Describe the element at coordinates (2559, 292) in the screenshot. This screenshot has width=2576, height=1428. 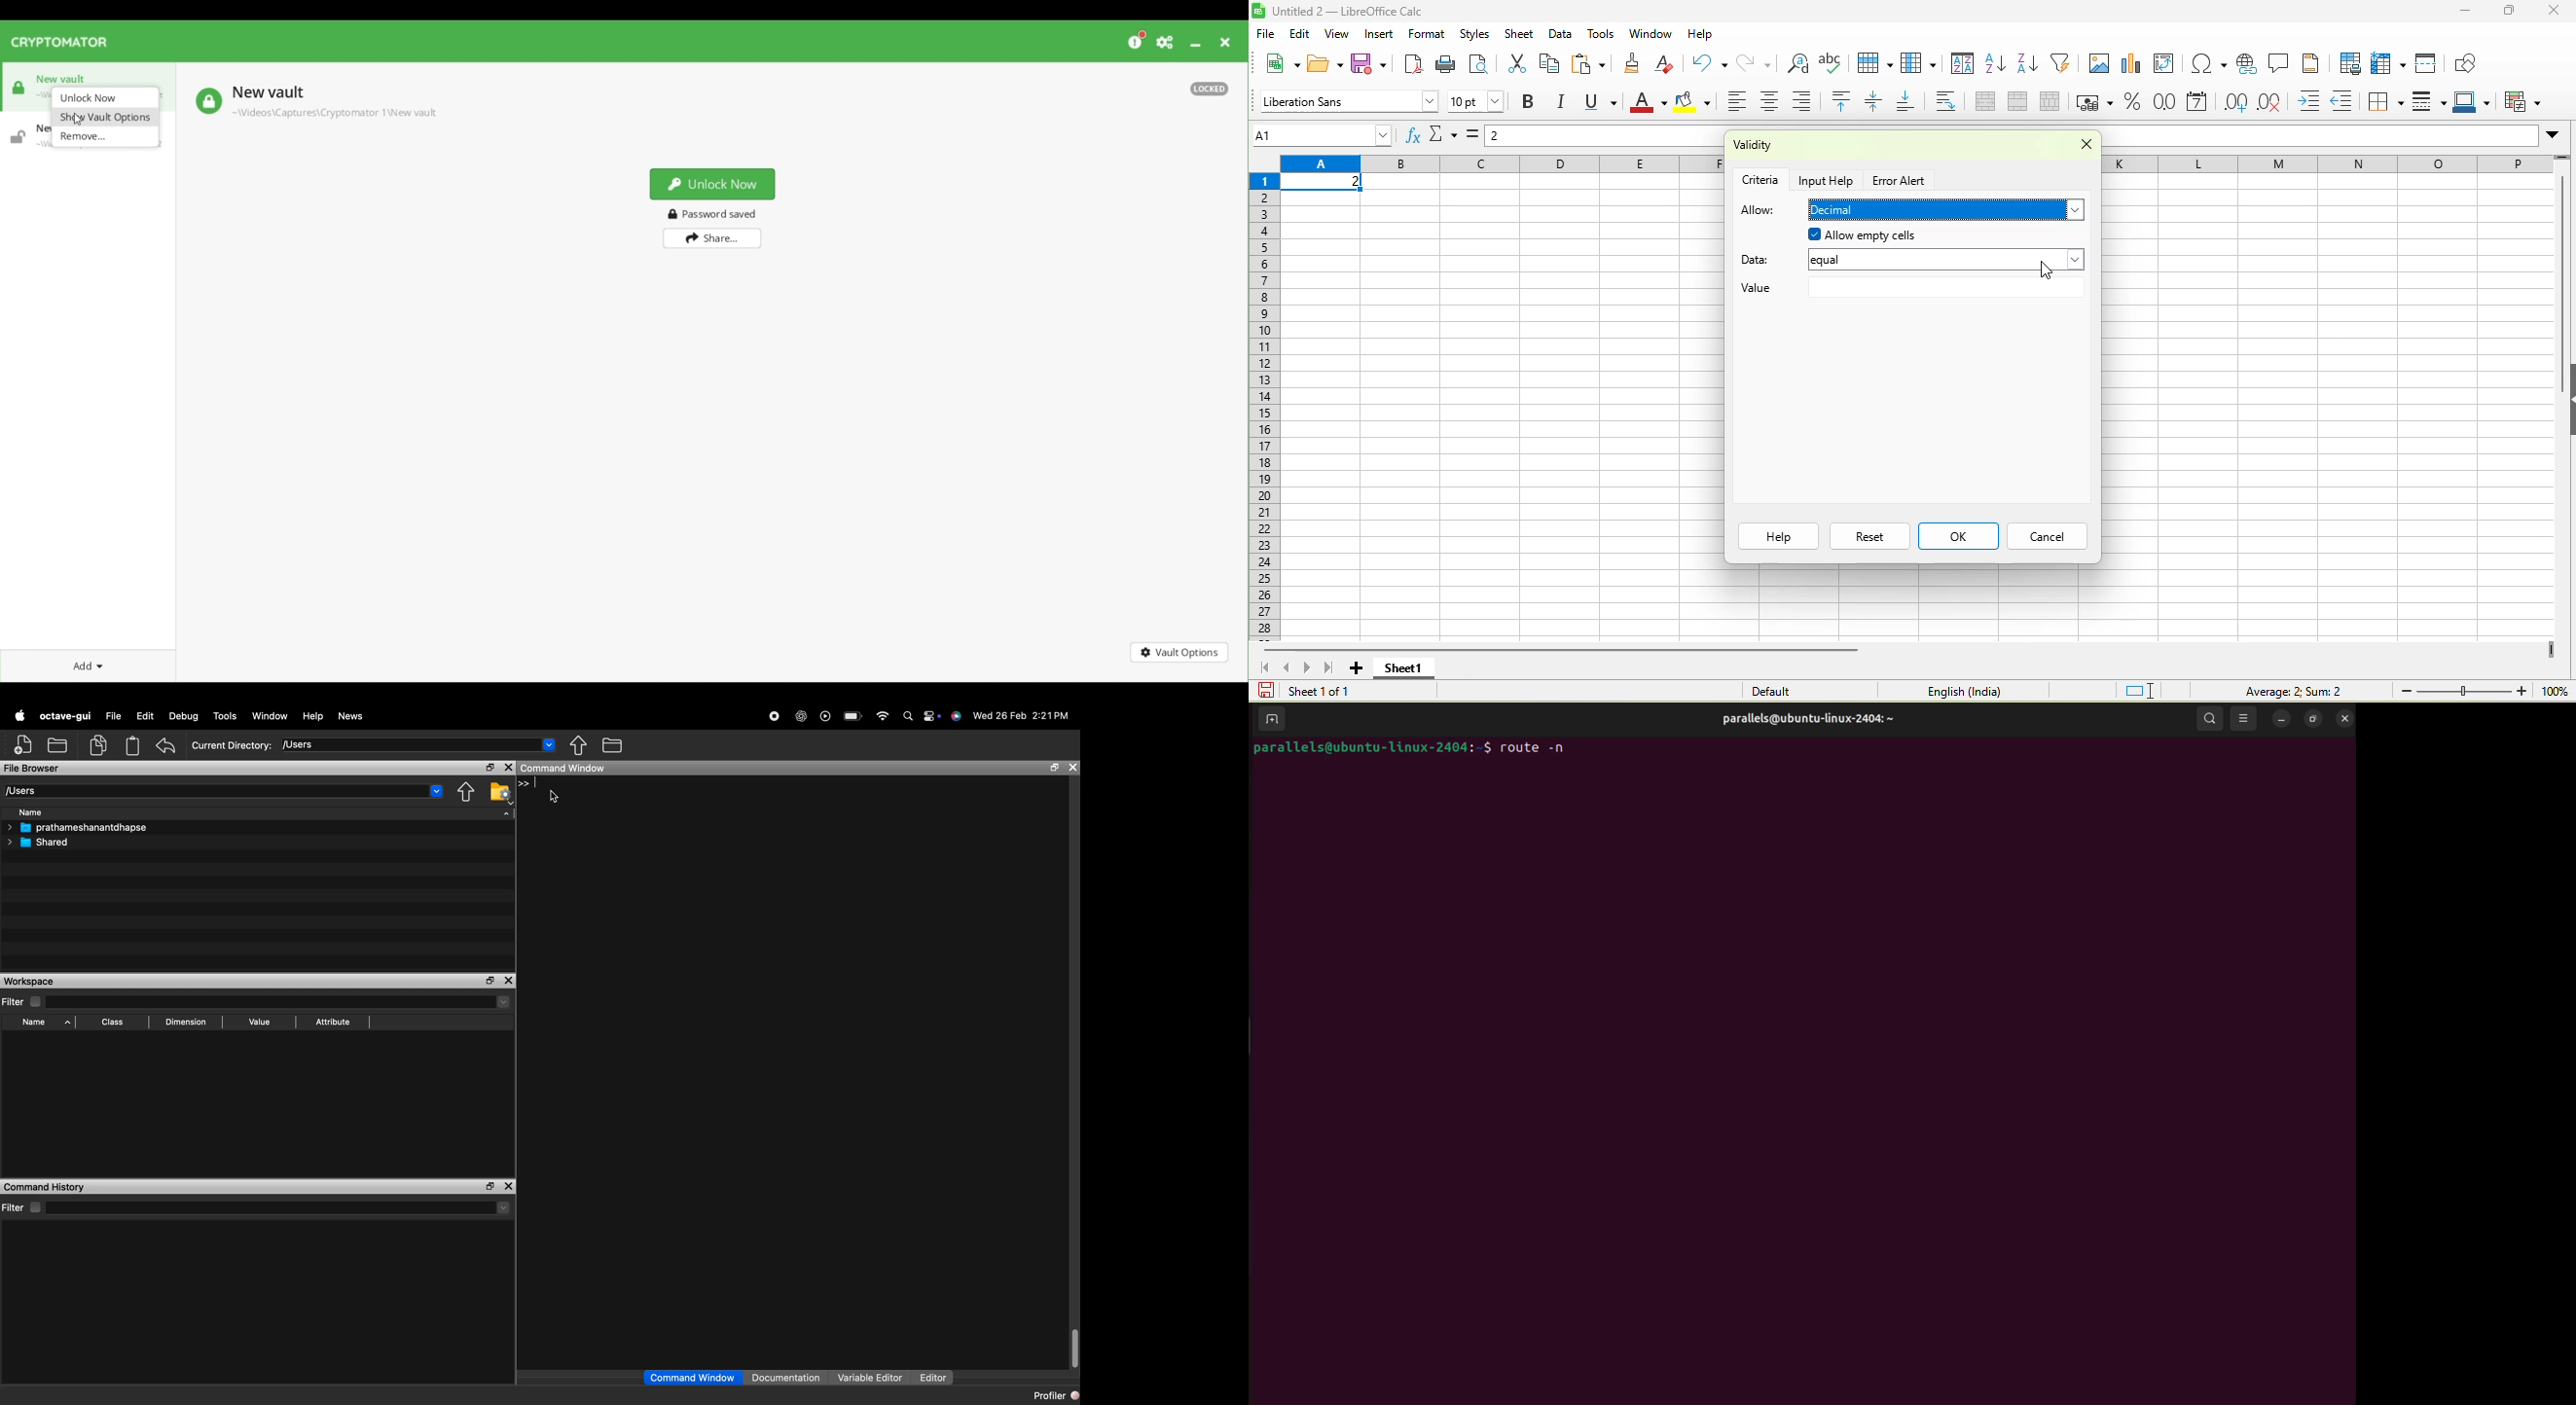
I see `vertical scroll bar` at that location.